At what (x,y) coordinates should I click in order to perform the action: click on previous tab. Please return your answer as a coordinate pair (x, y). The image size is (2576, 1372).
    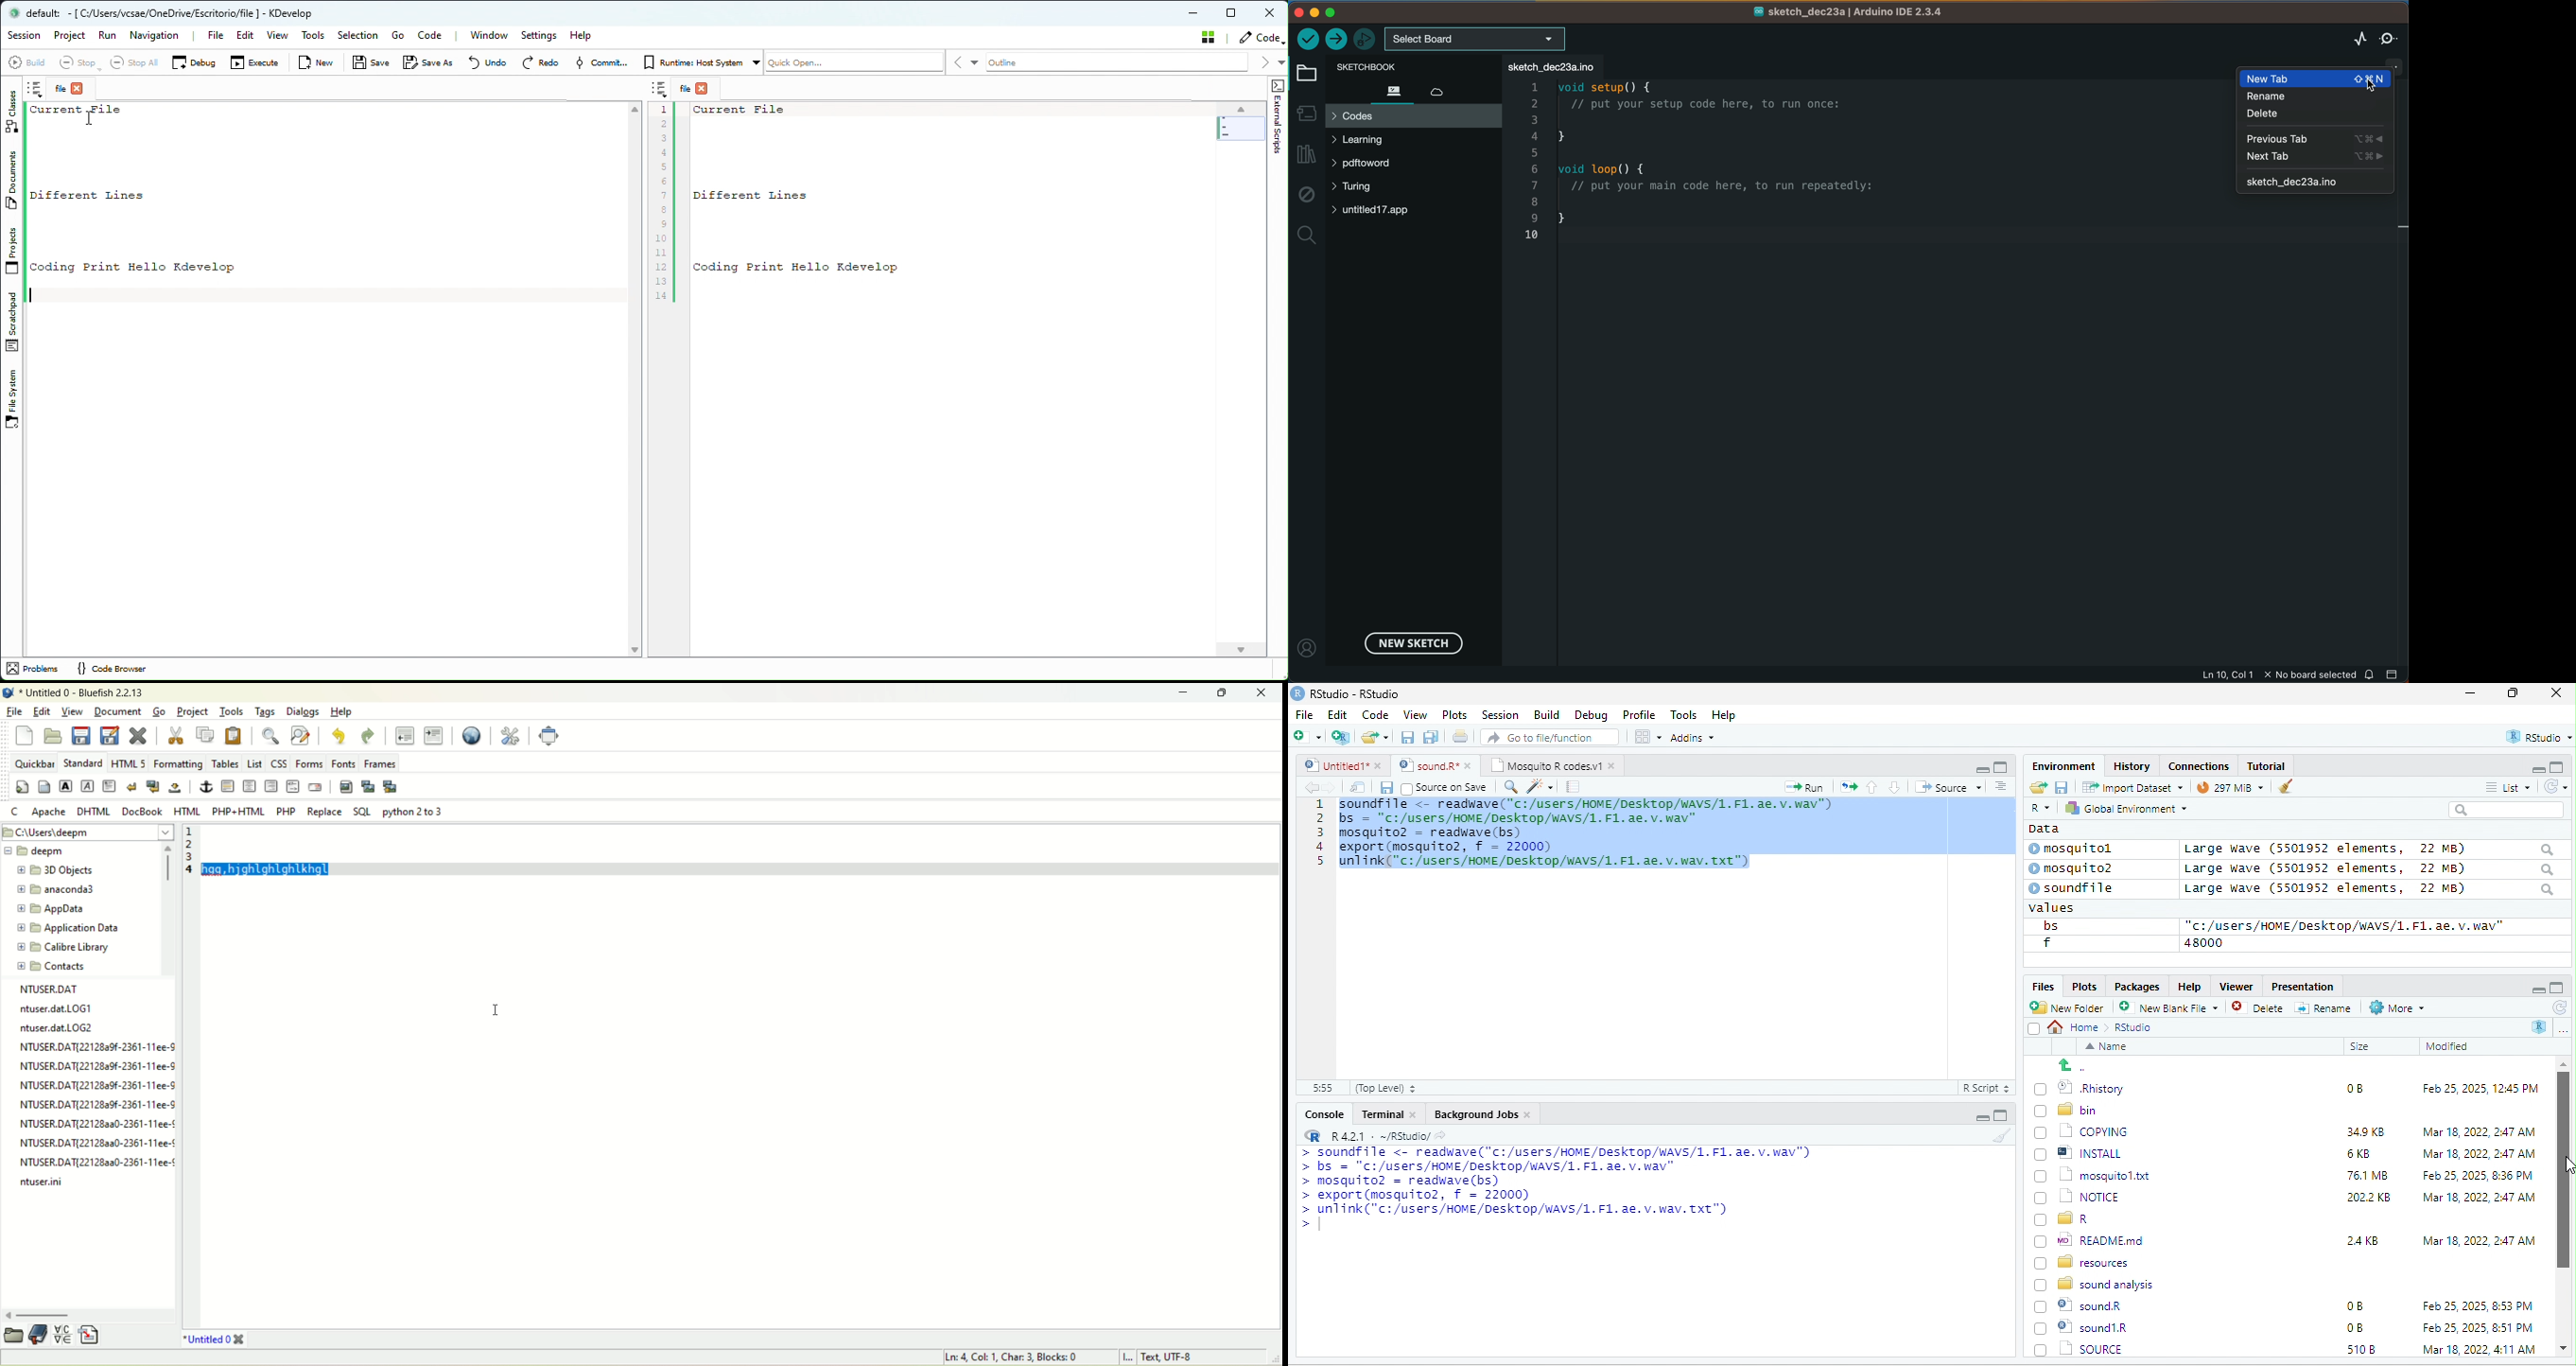
    Looking at the image, I should click on (2316, 139).